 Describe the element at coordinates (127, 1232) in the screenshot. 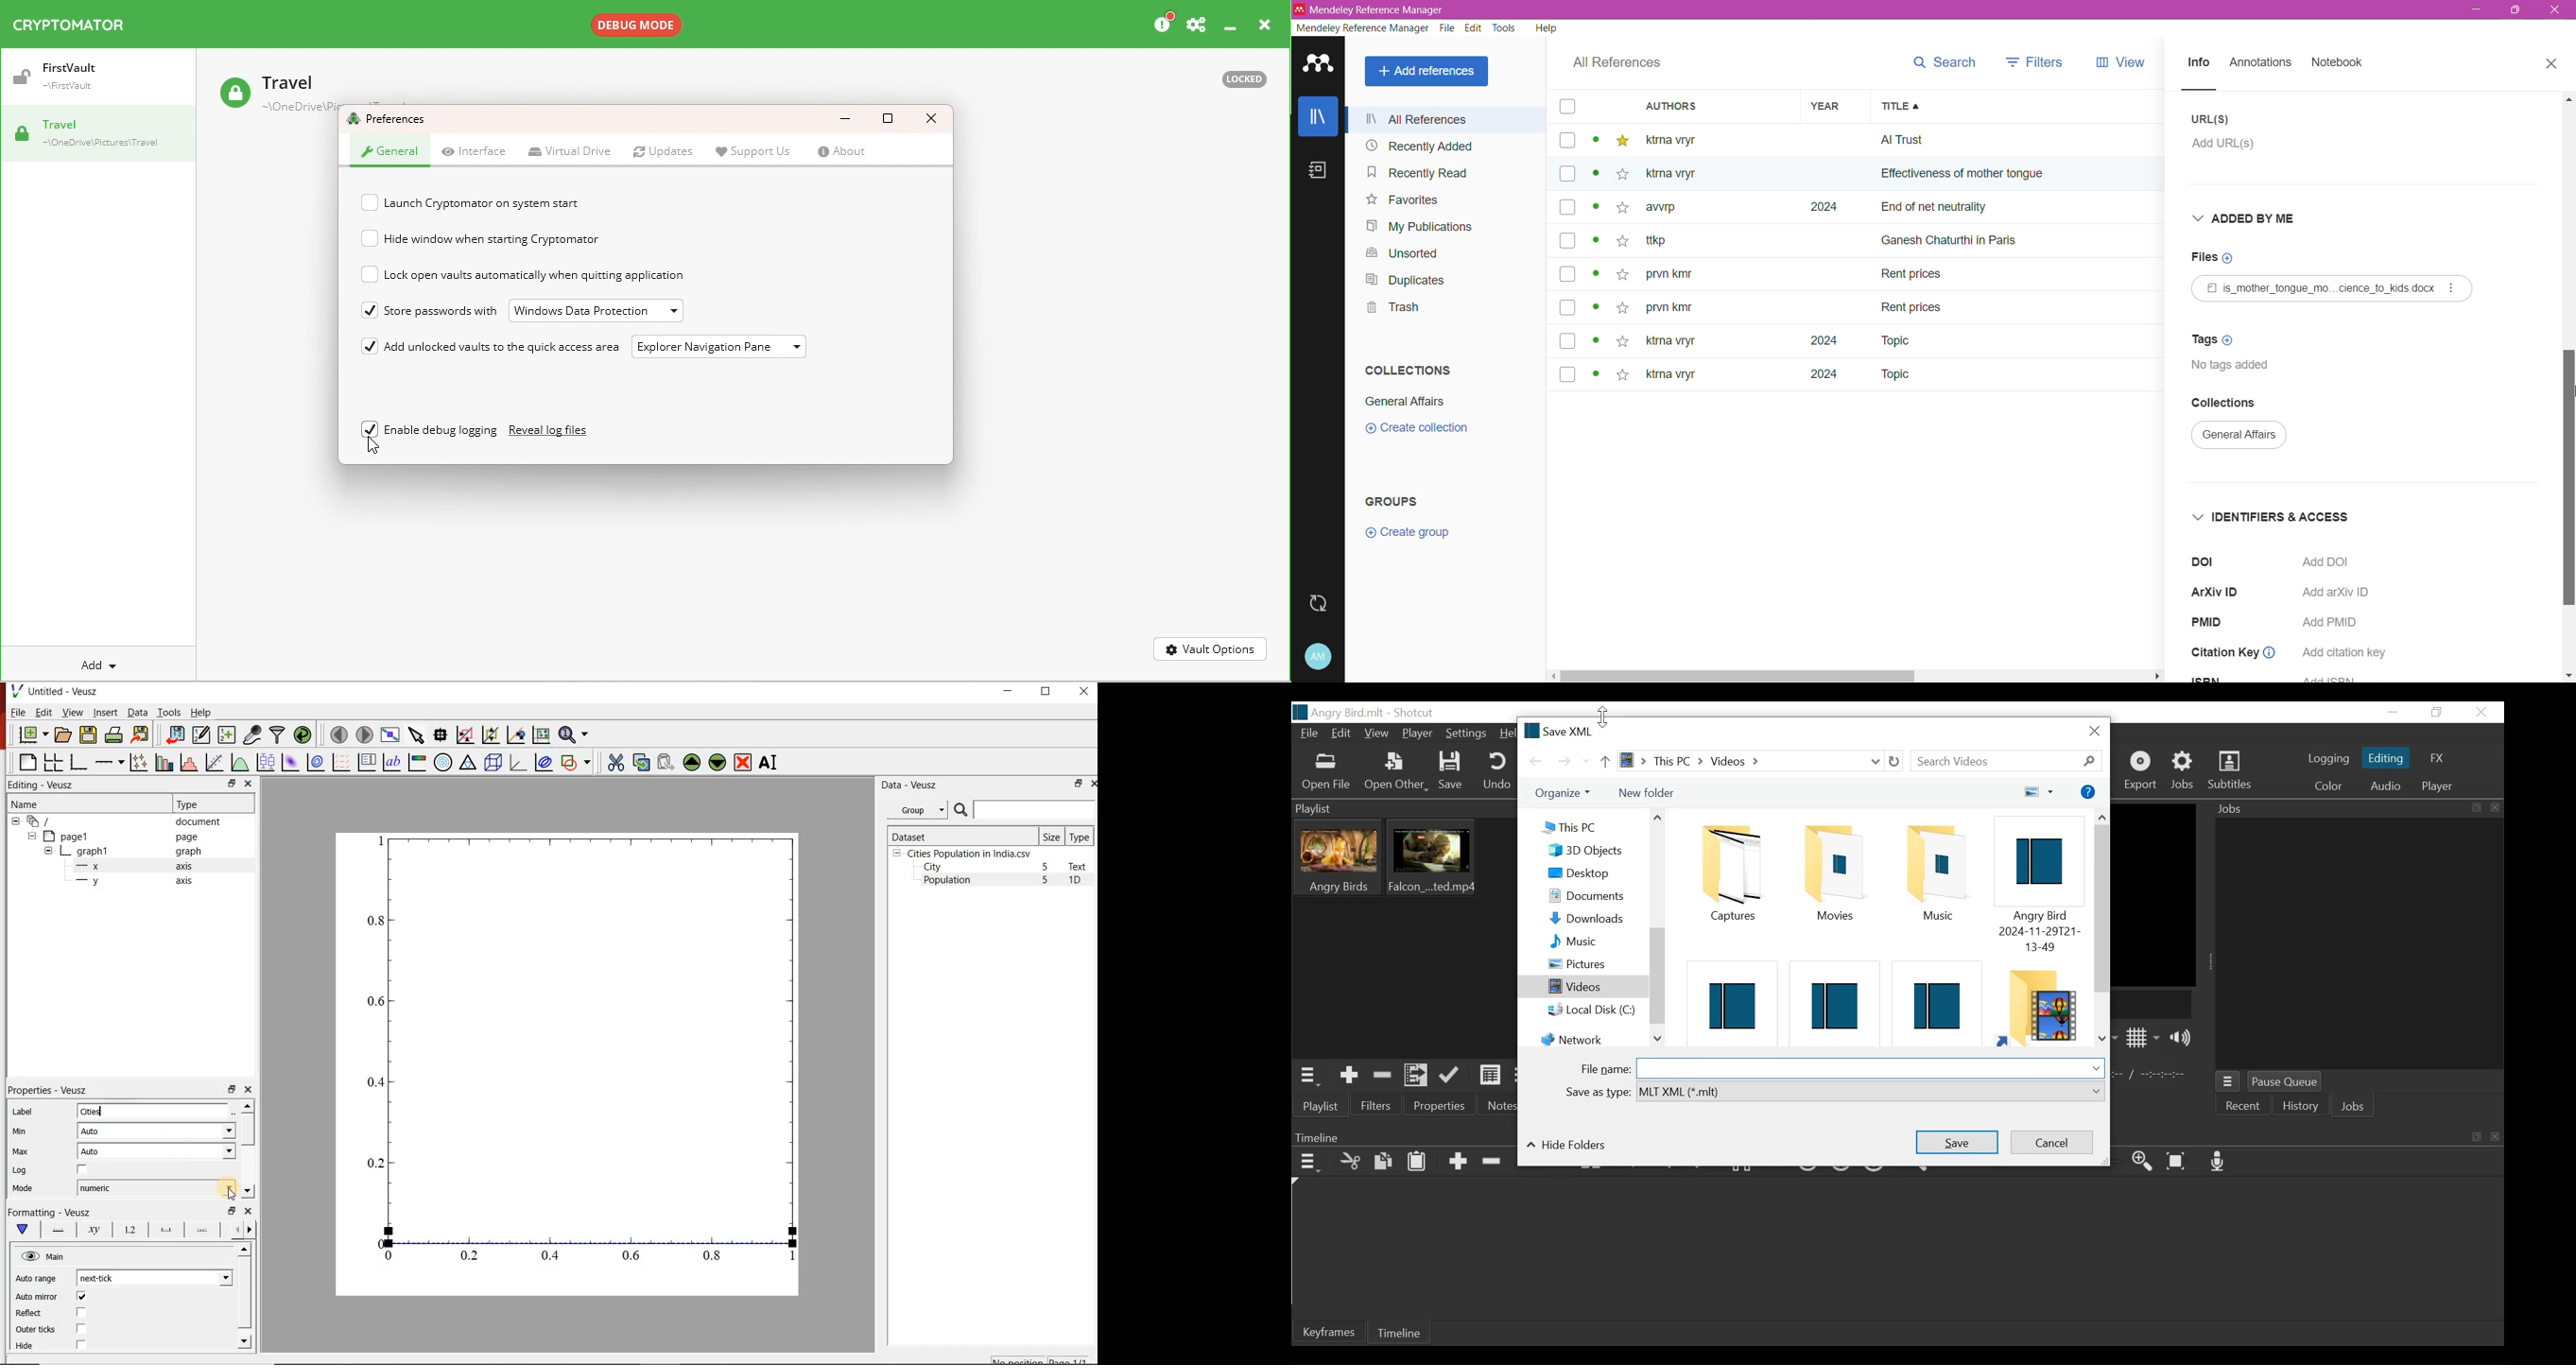

I see `Tick labels` at that location.